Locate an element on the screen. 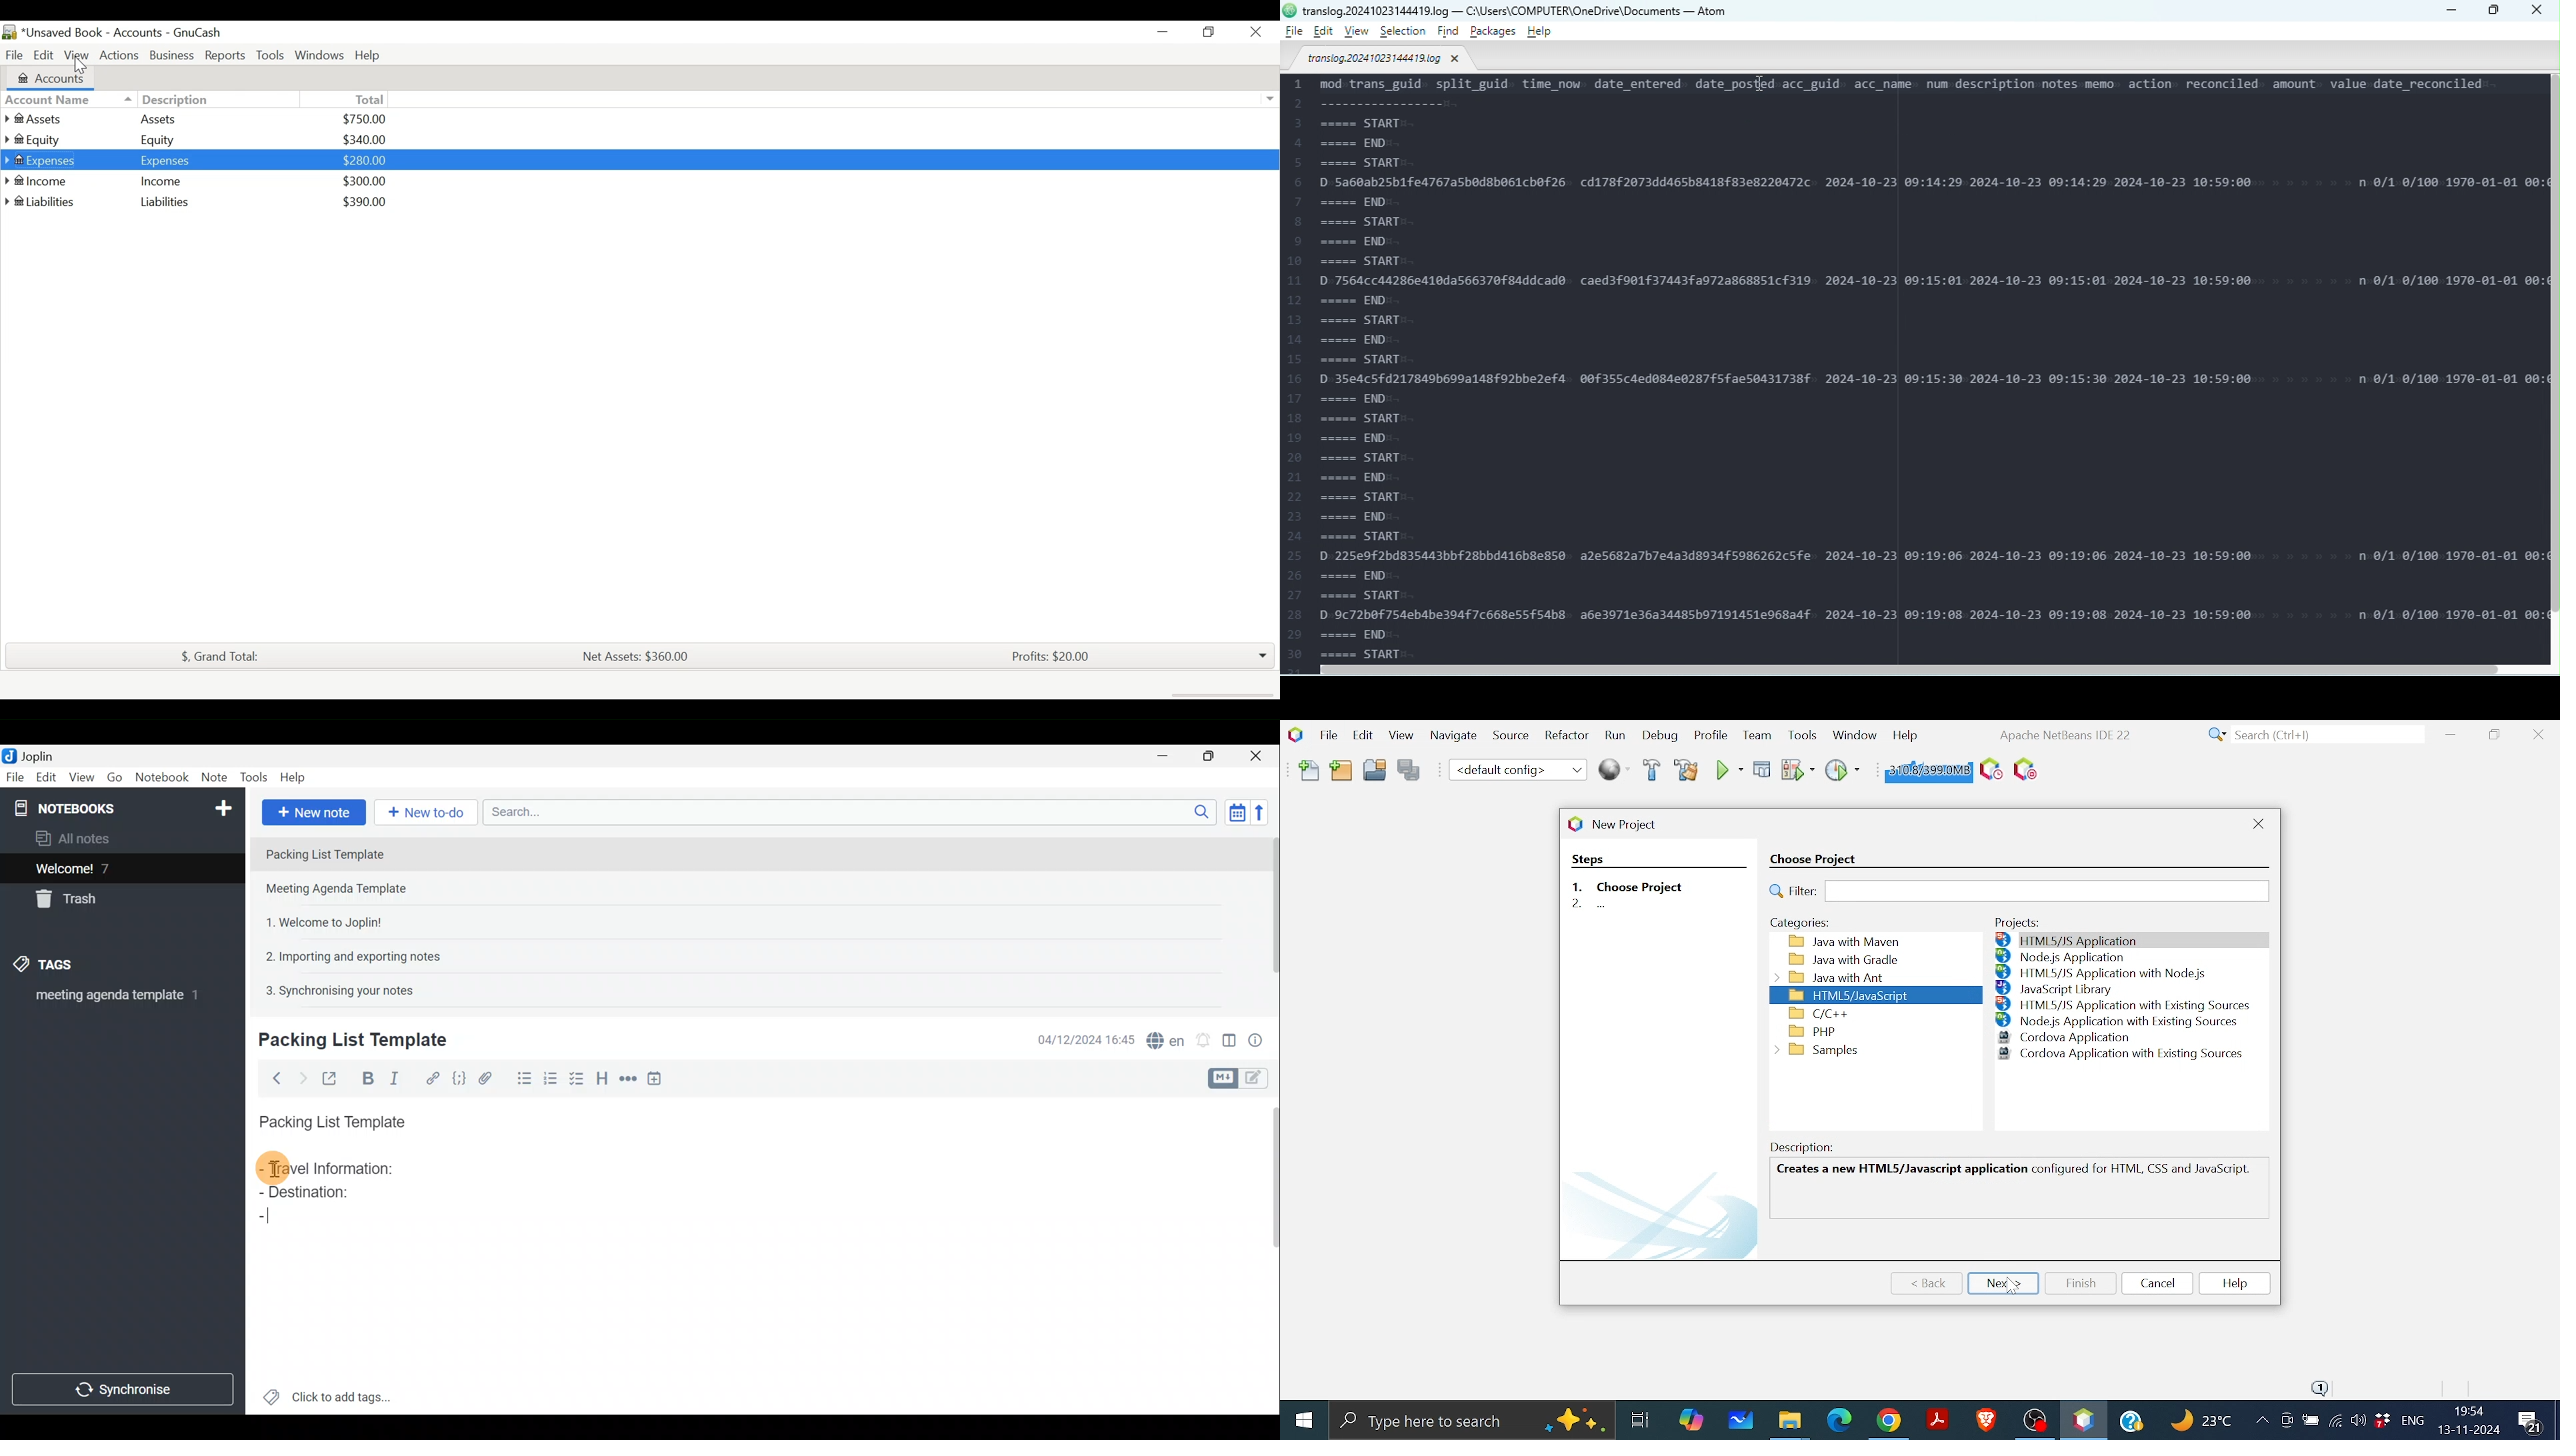 Image resolution: width=2576 pixels, height=1456 pixels. logo is located at coordinates (1572, 823).